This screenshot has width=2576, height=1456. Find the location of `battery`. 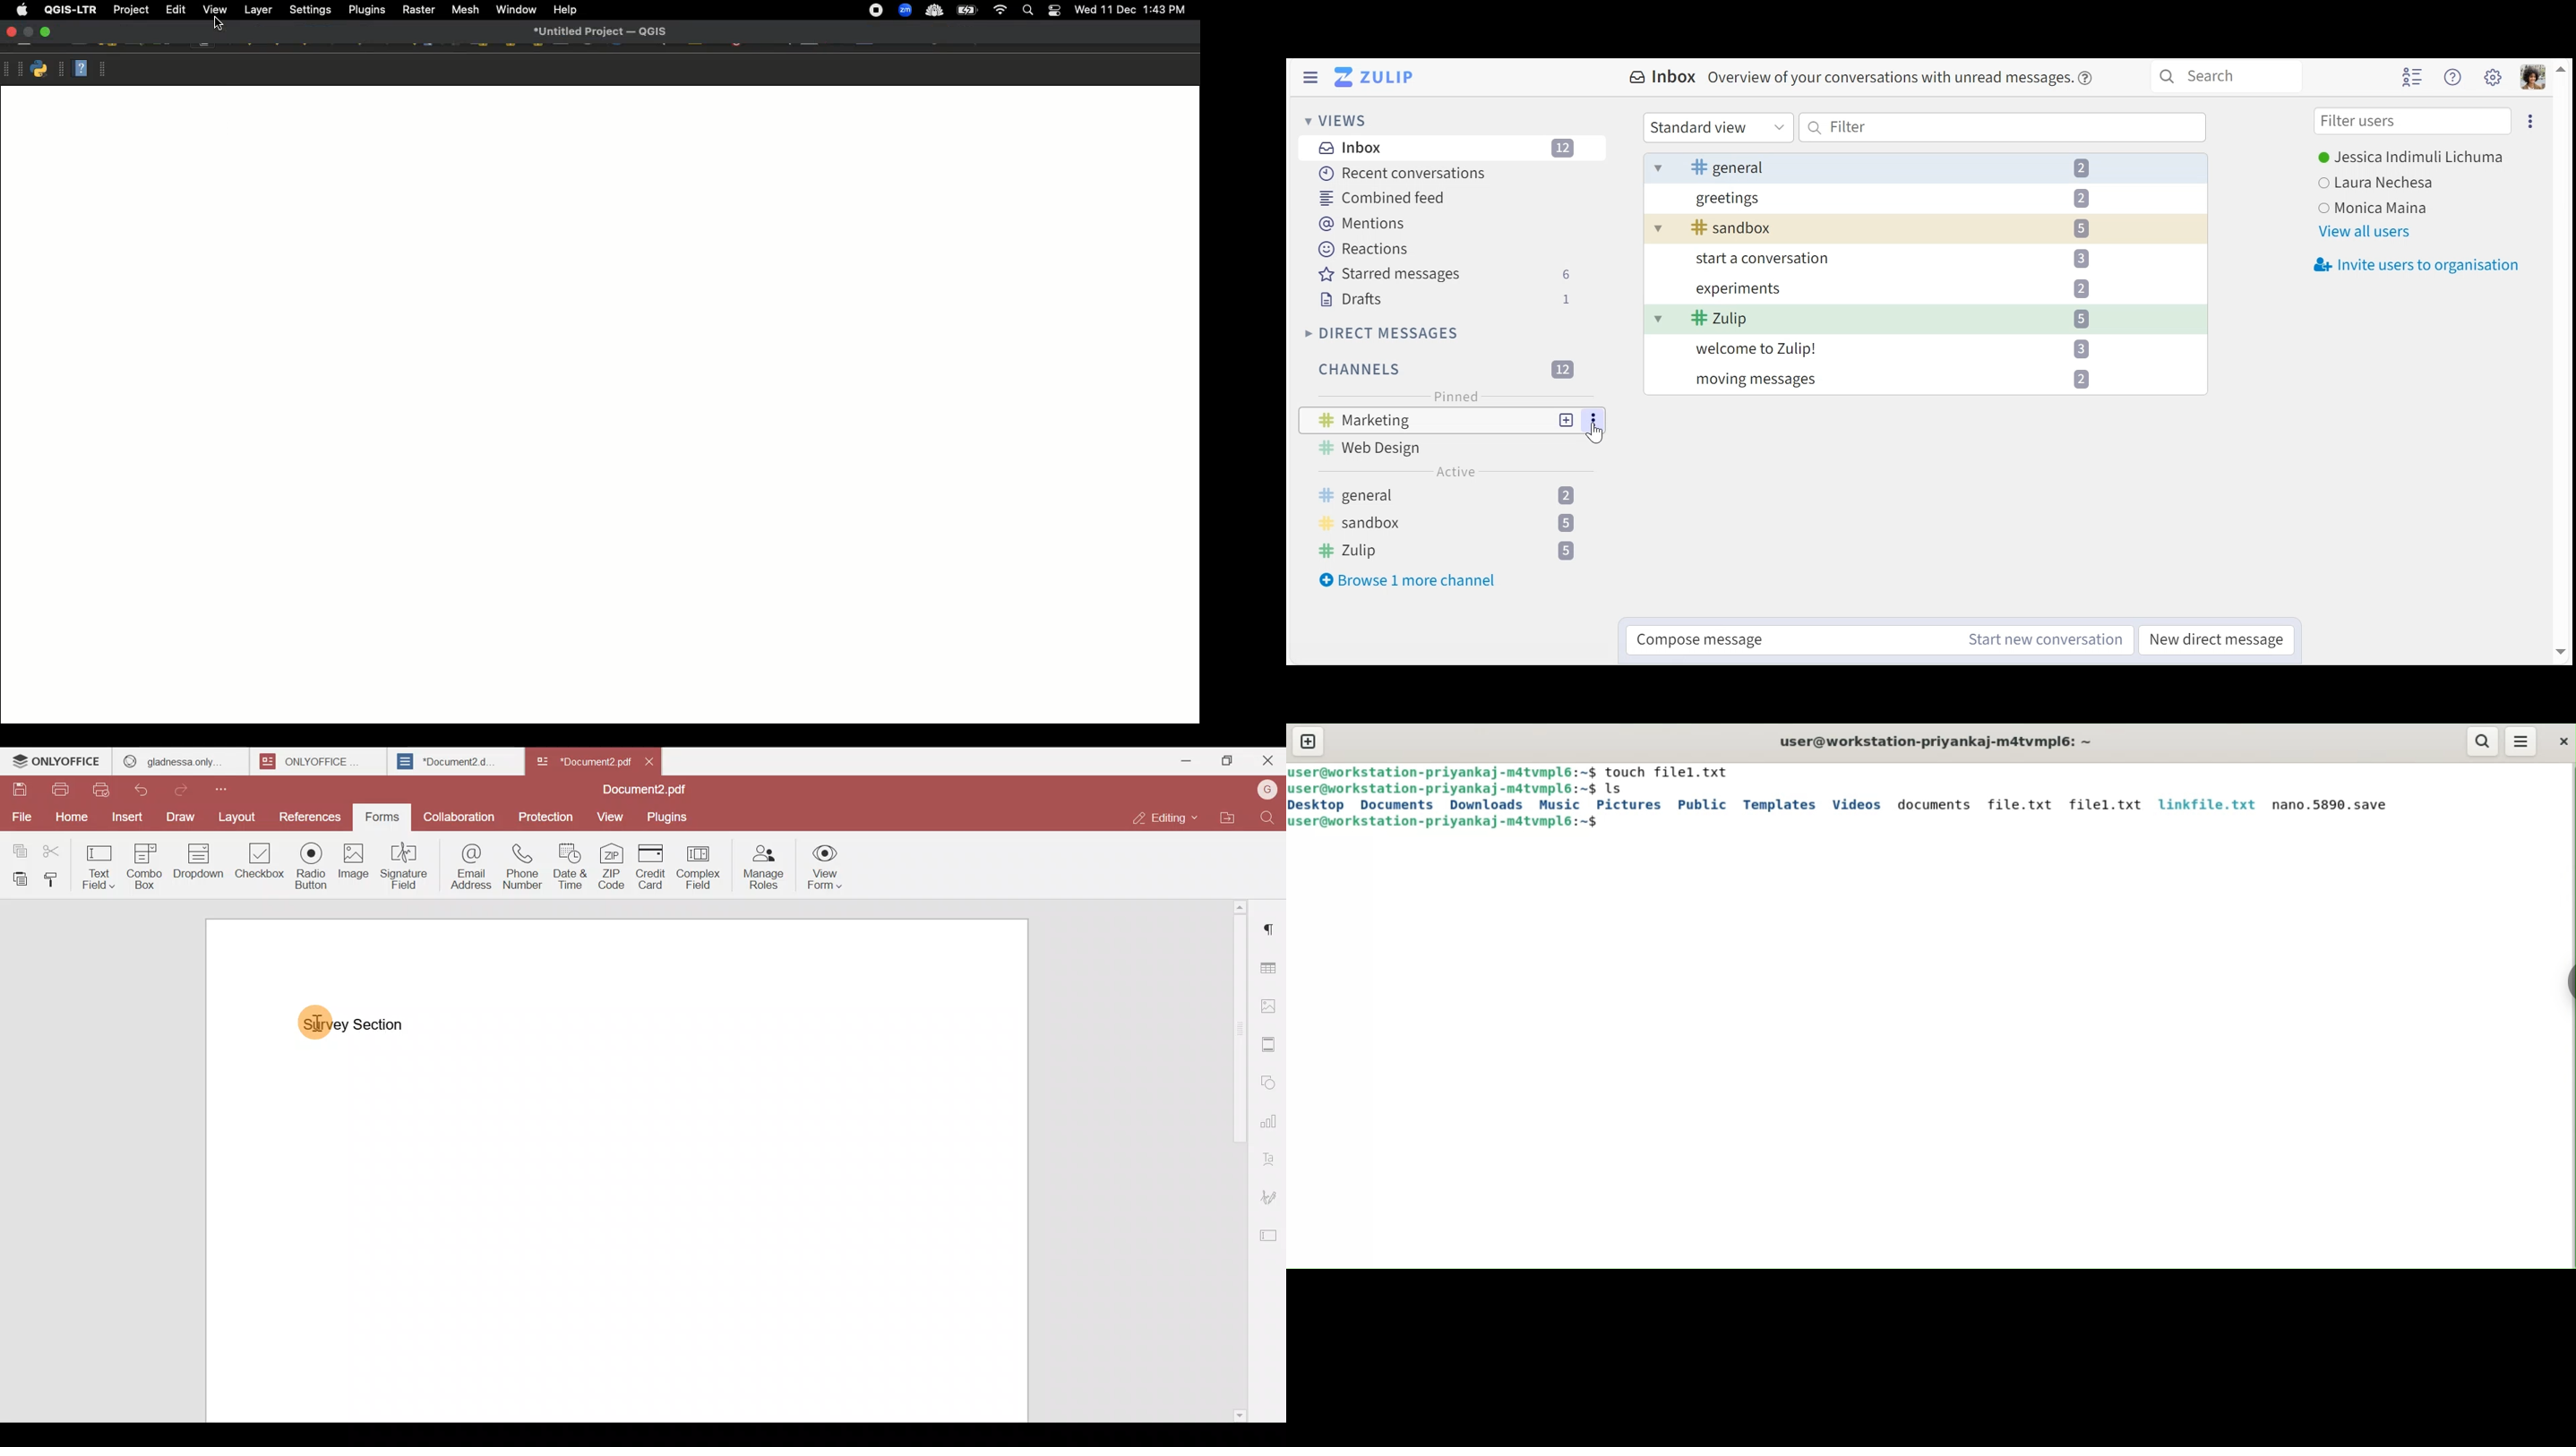

battery is located at coordinates (971, 9).